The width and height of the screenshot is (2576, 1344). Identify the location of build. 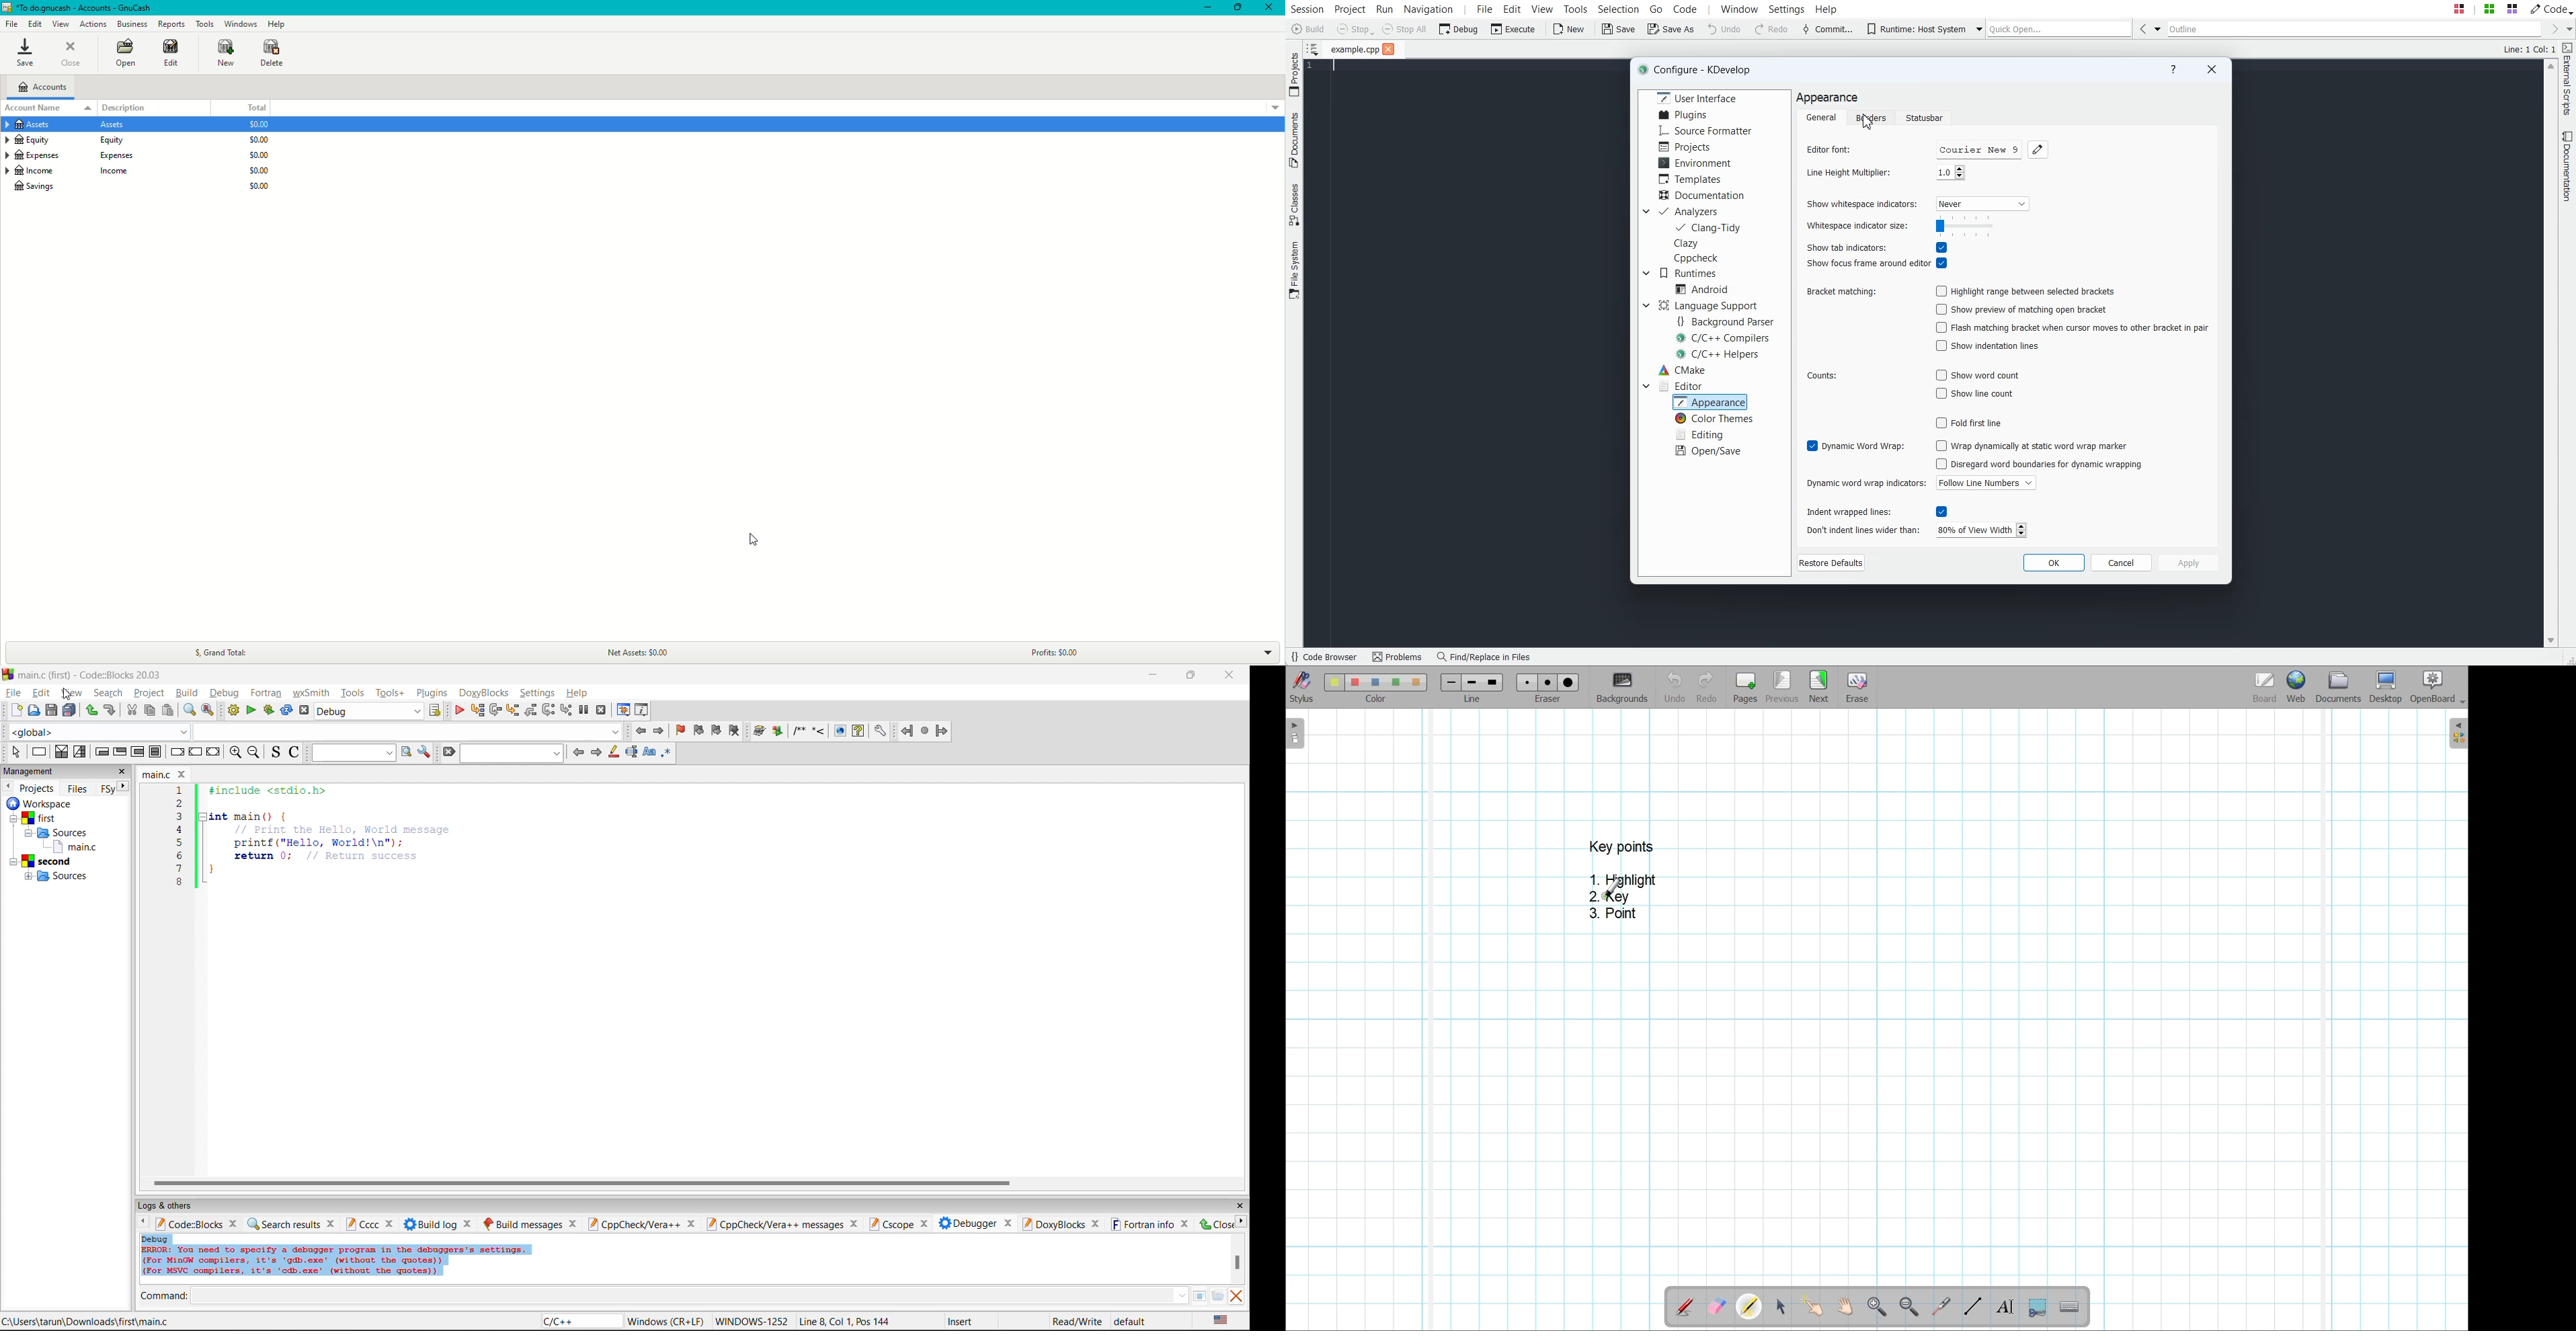
(189, 693).